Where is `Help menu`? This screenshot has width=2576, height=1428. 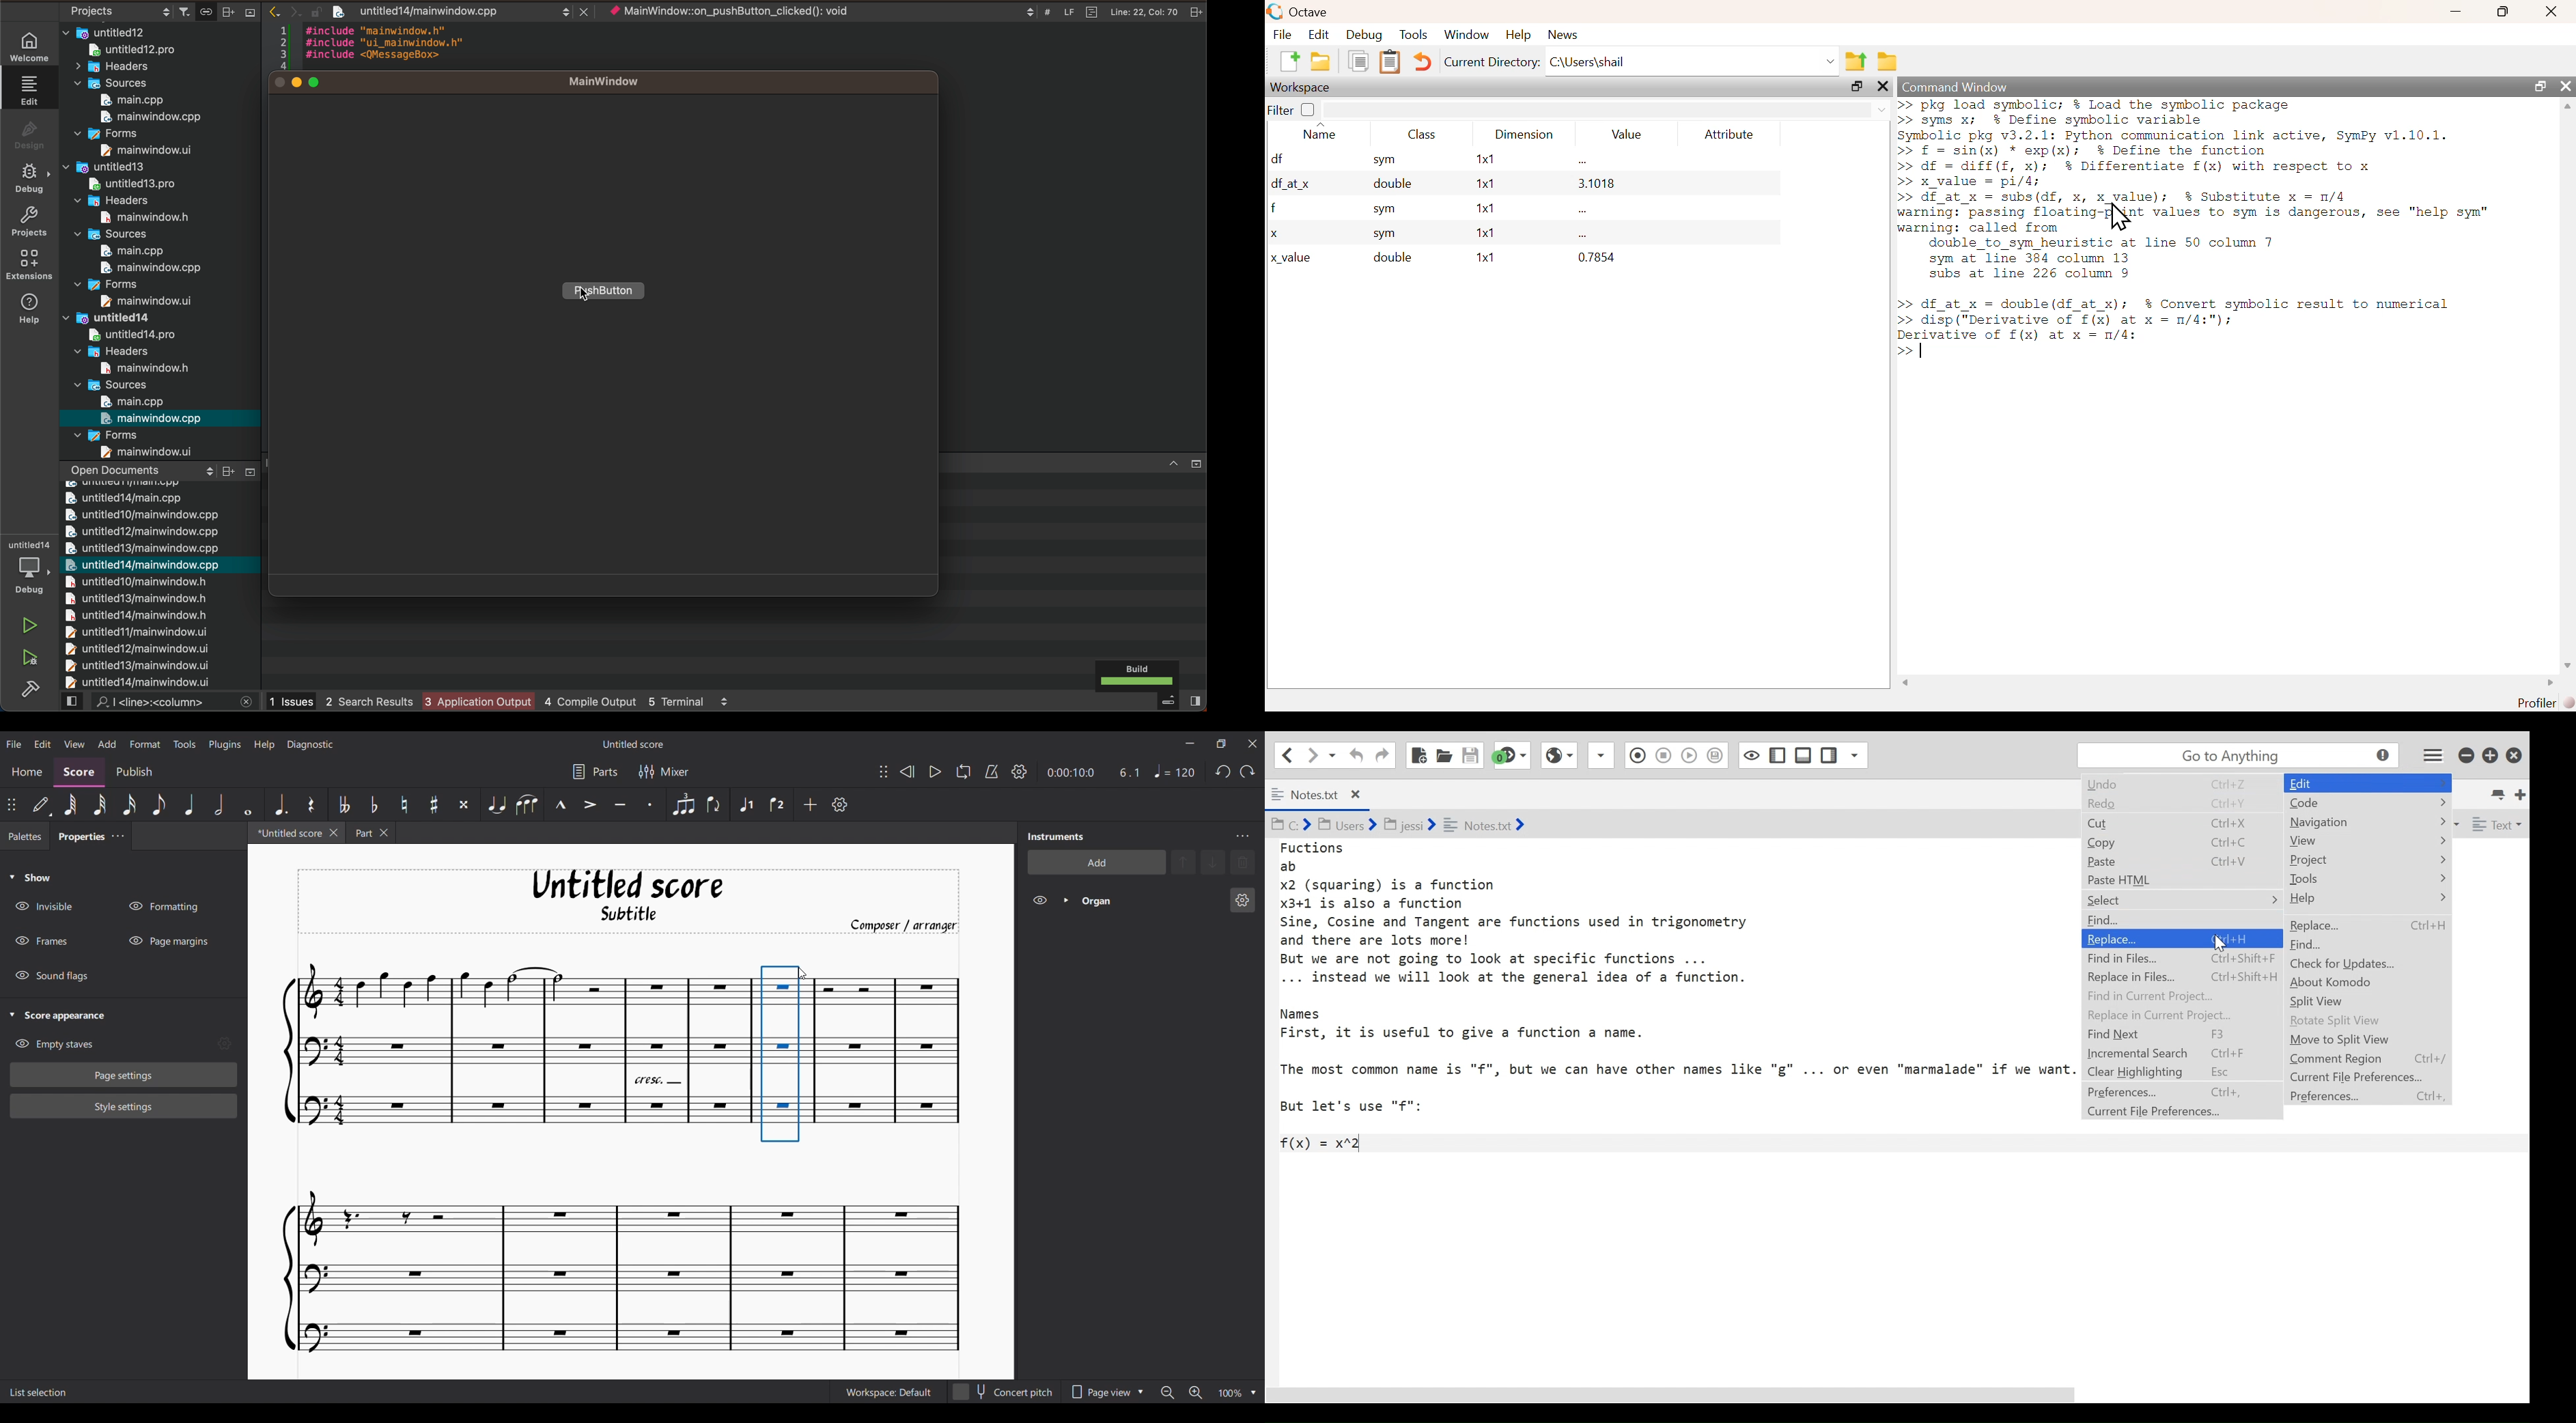
Help menu is located at coordinates (264, 744).